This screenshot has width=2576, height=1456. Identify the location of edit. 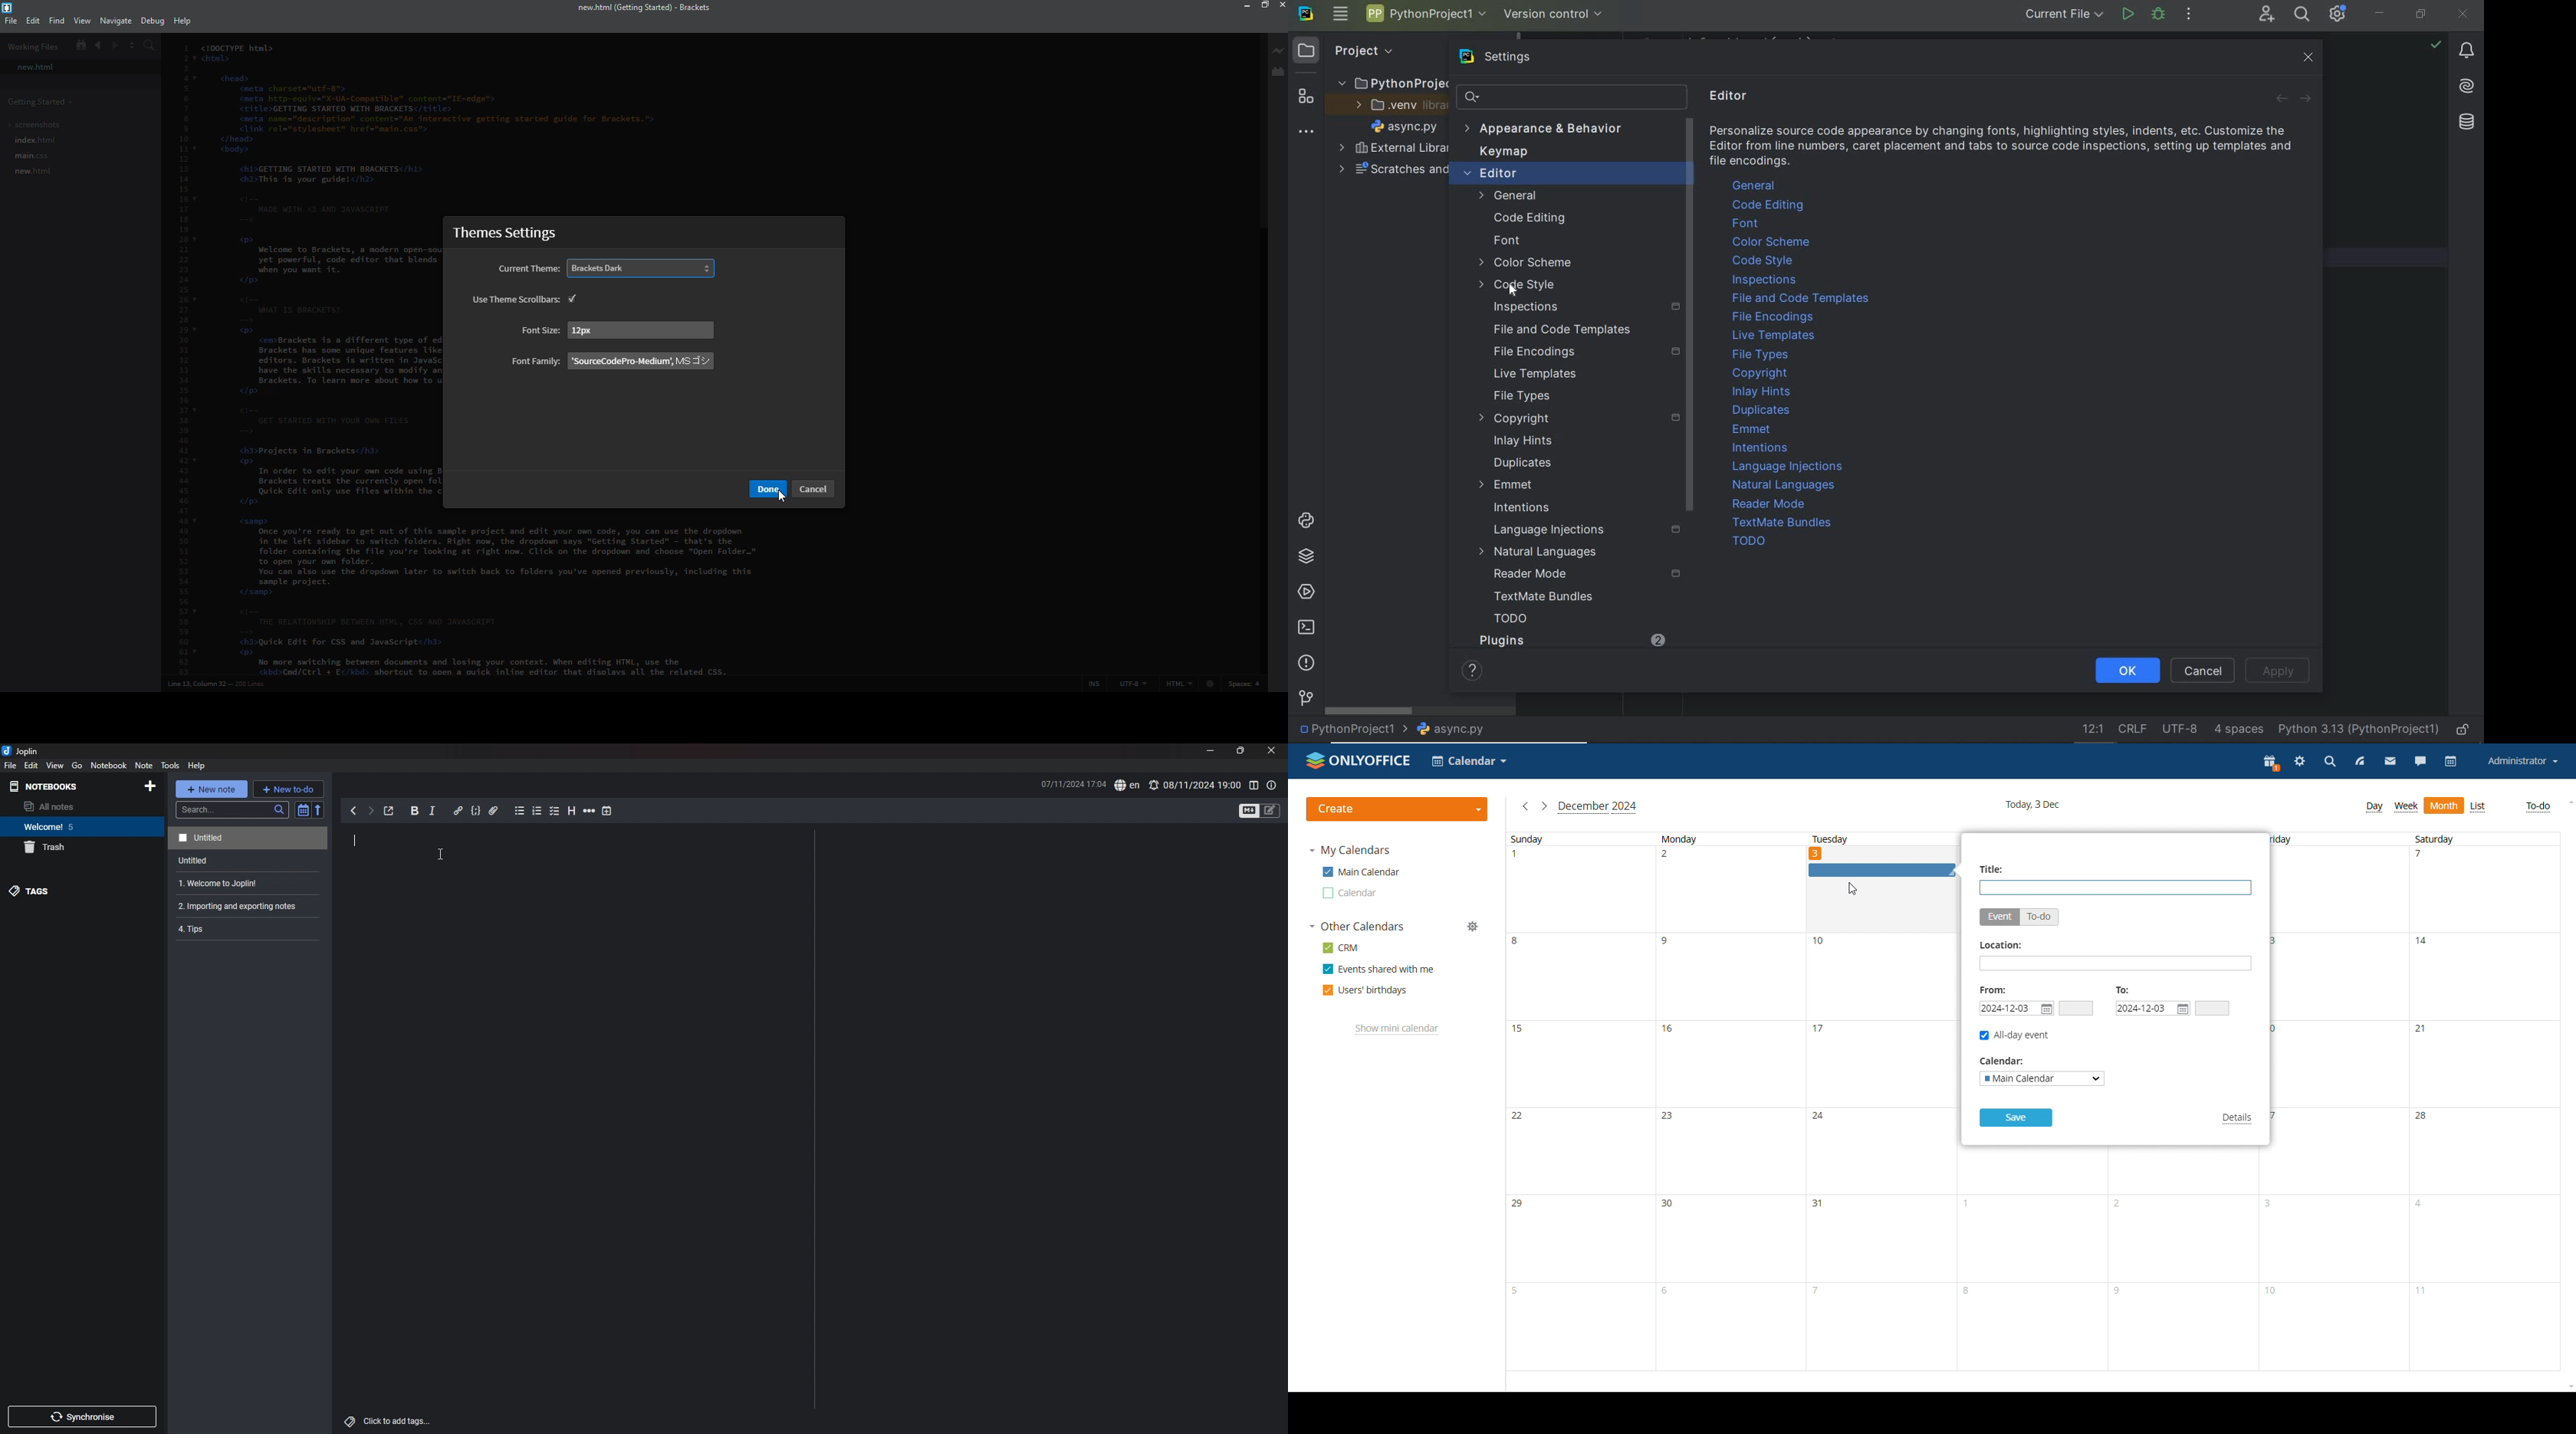
(32, 21).